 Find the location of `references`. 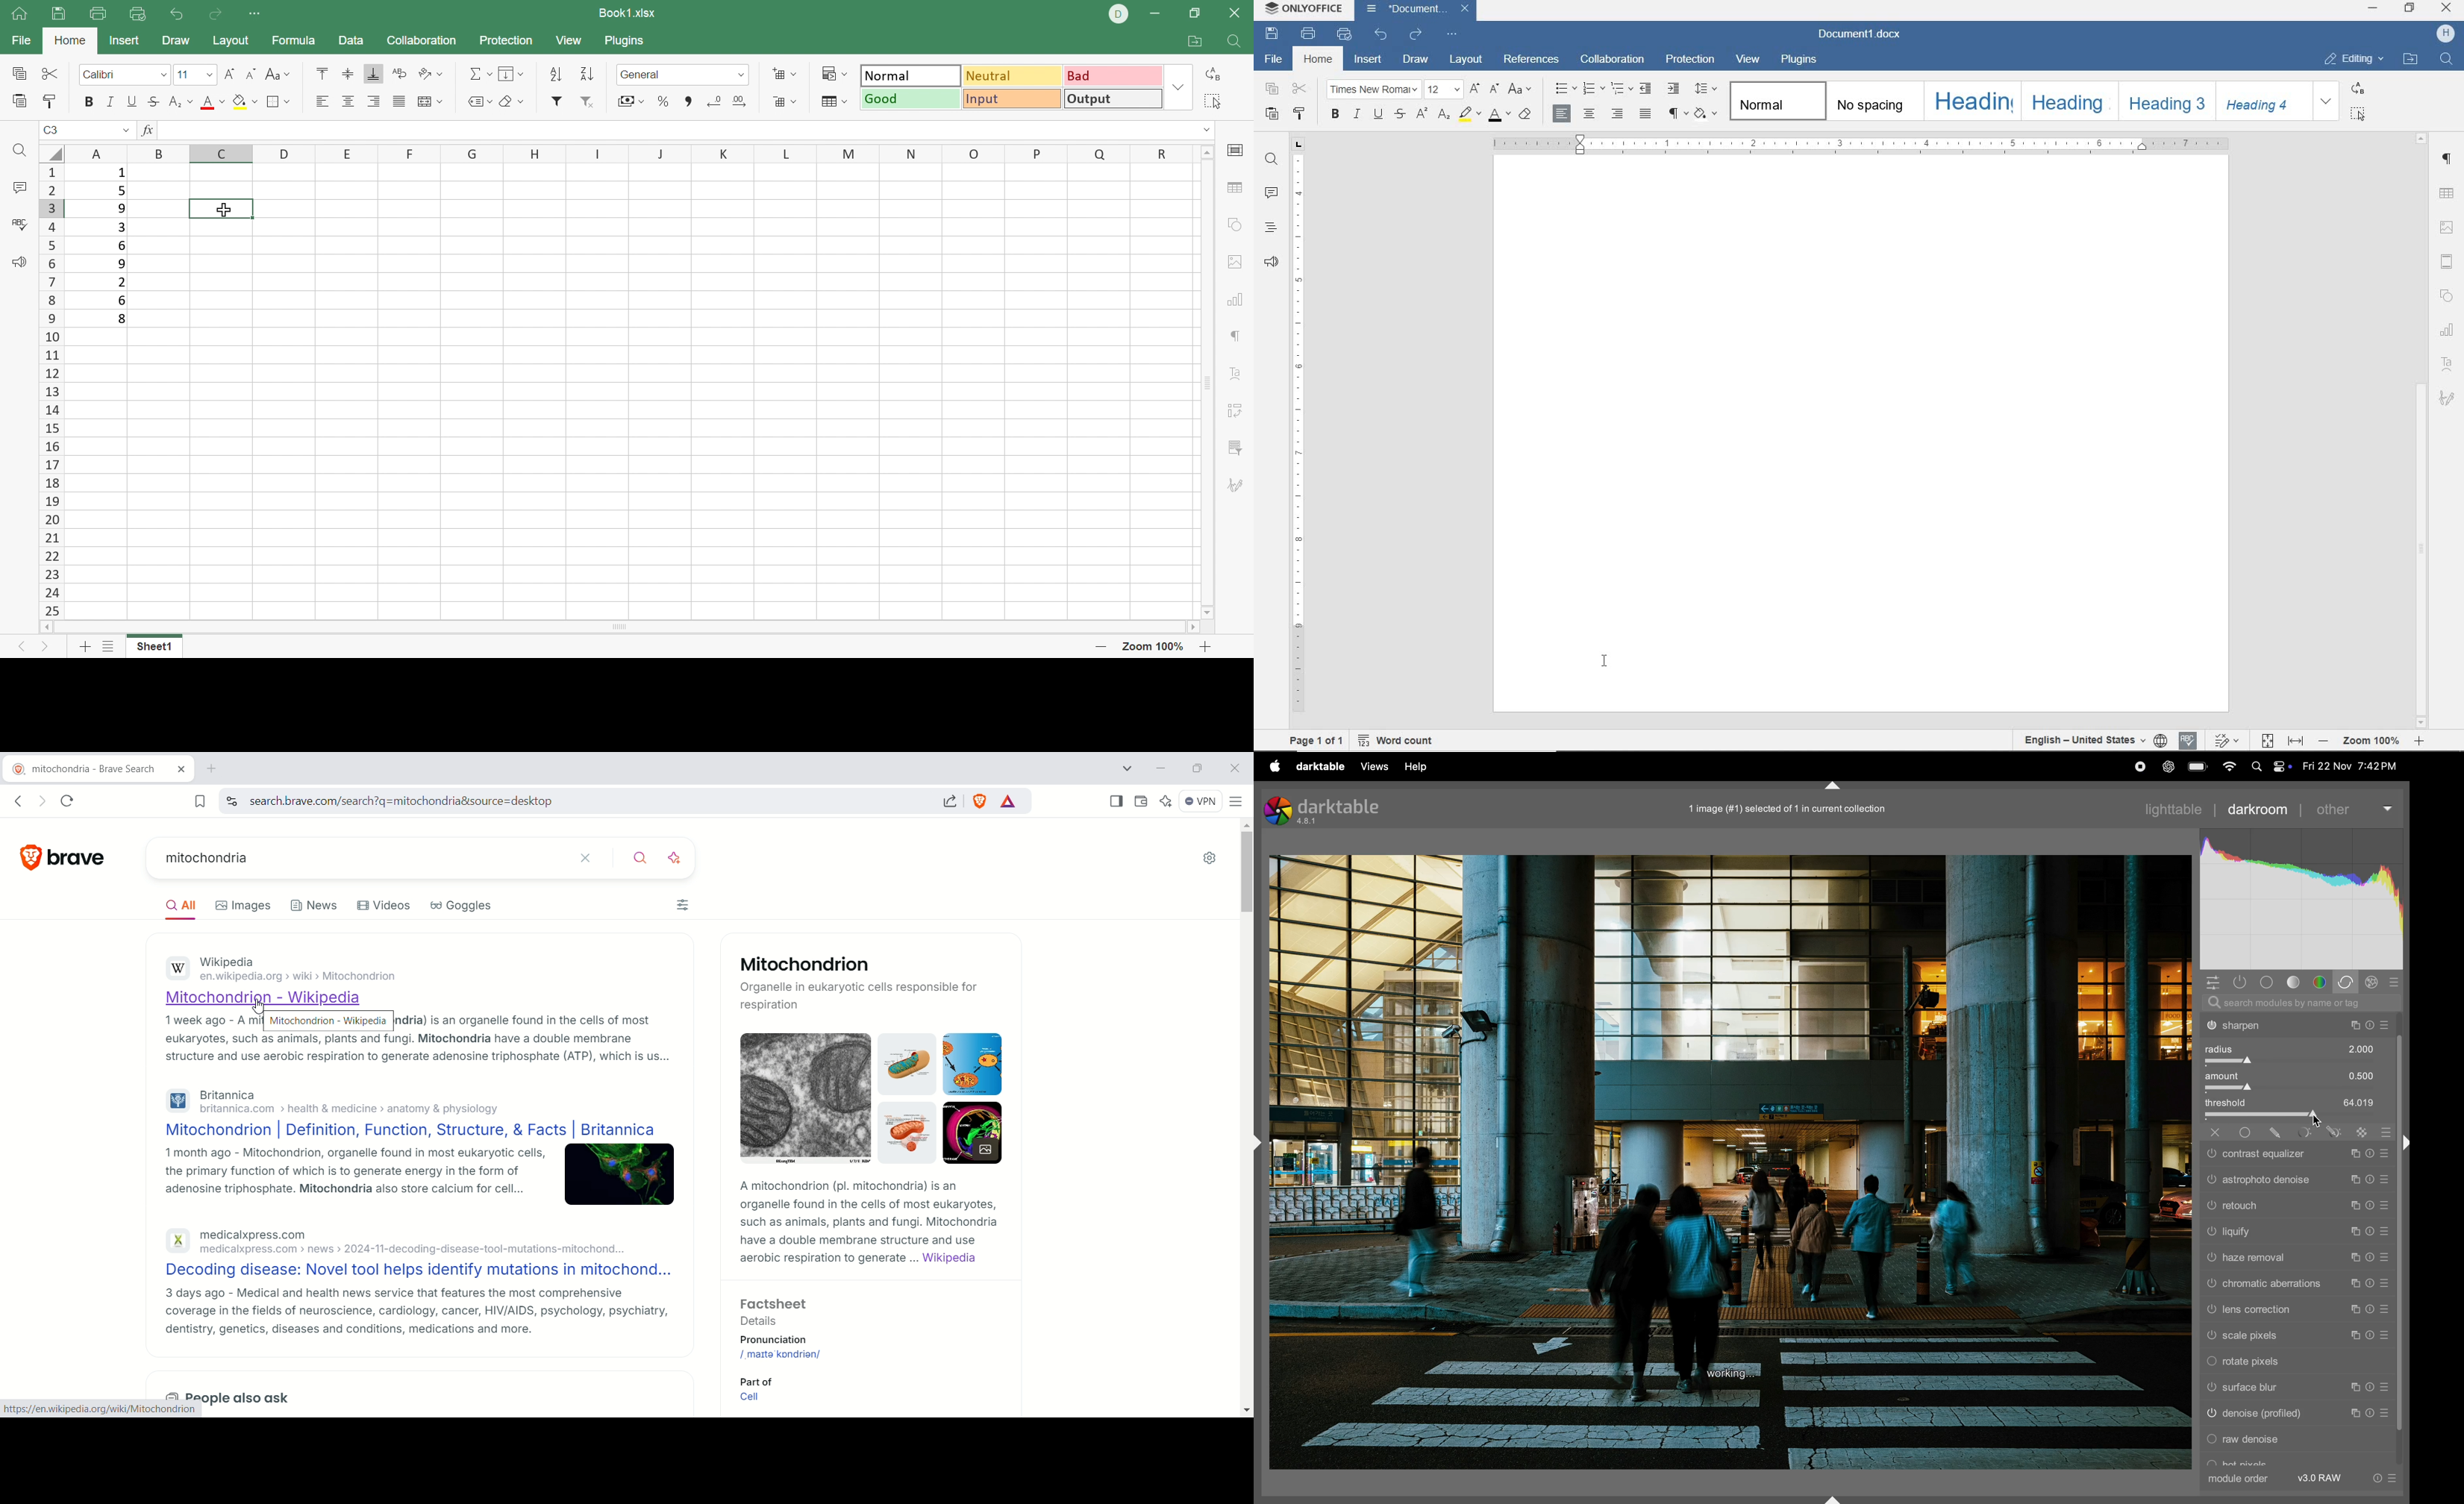

references is located at coordinates (1532, 58).